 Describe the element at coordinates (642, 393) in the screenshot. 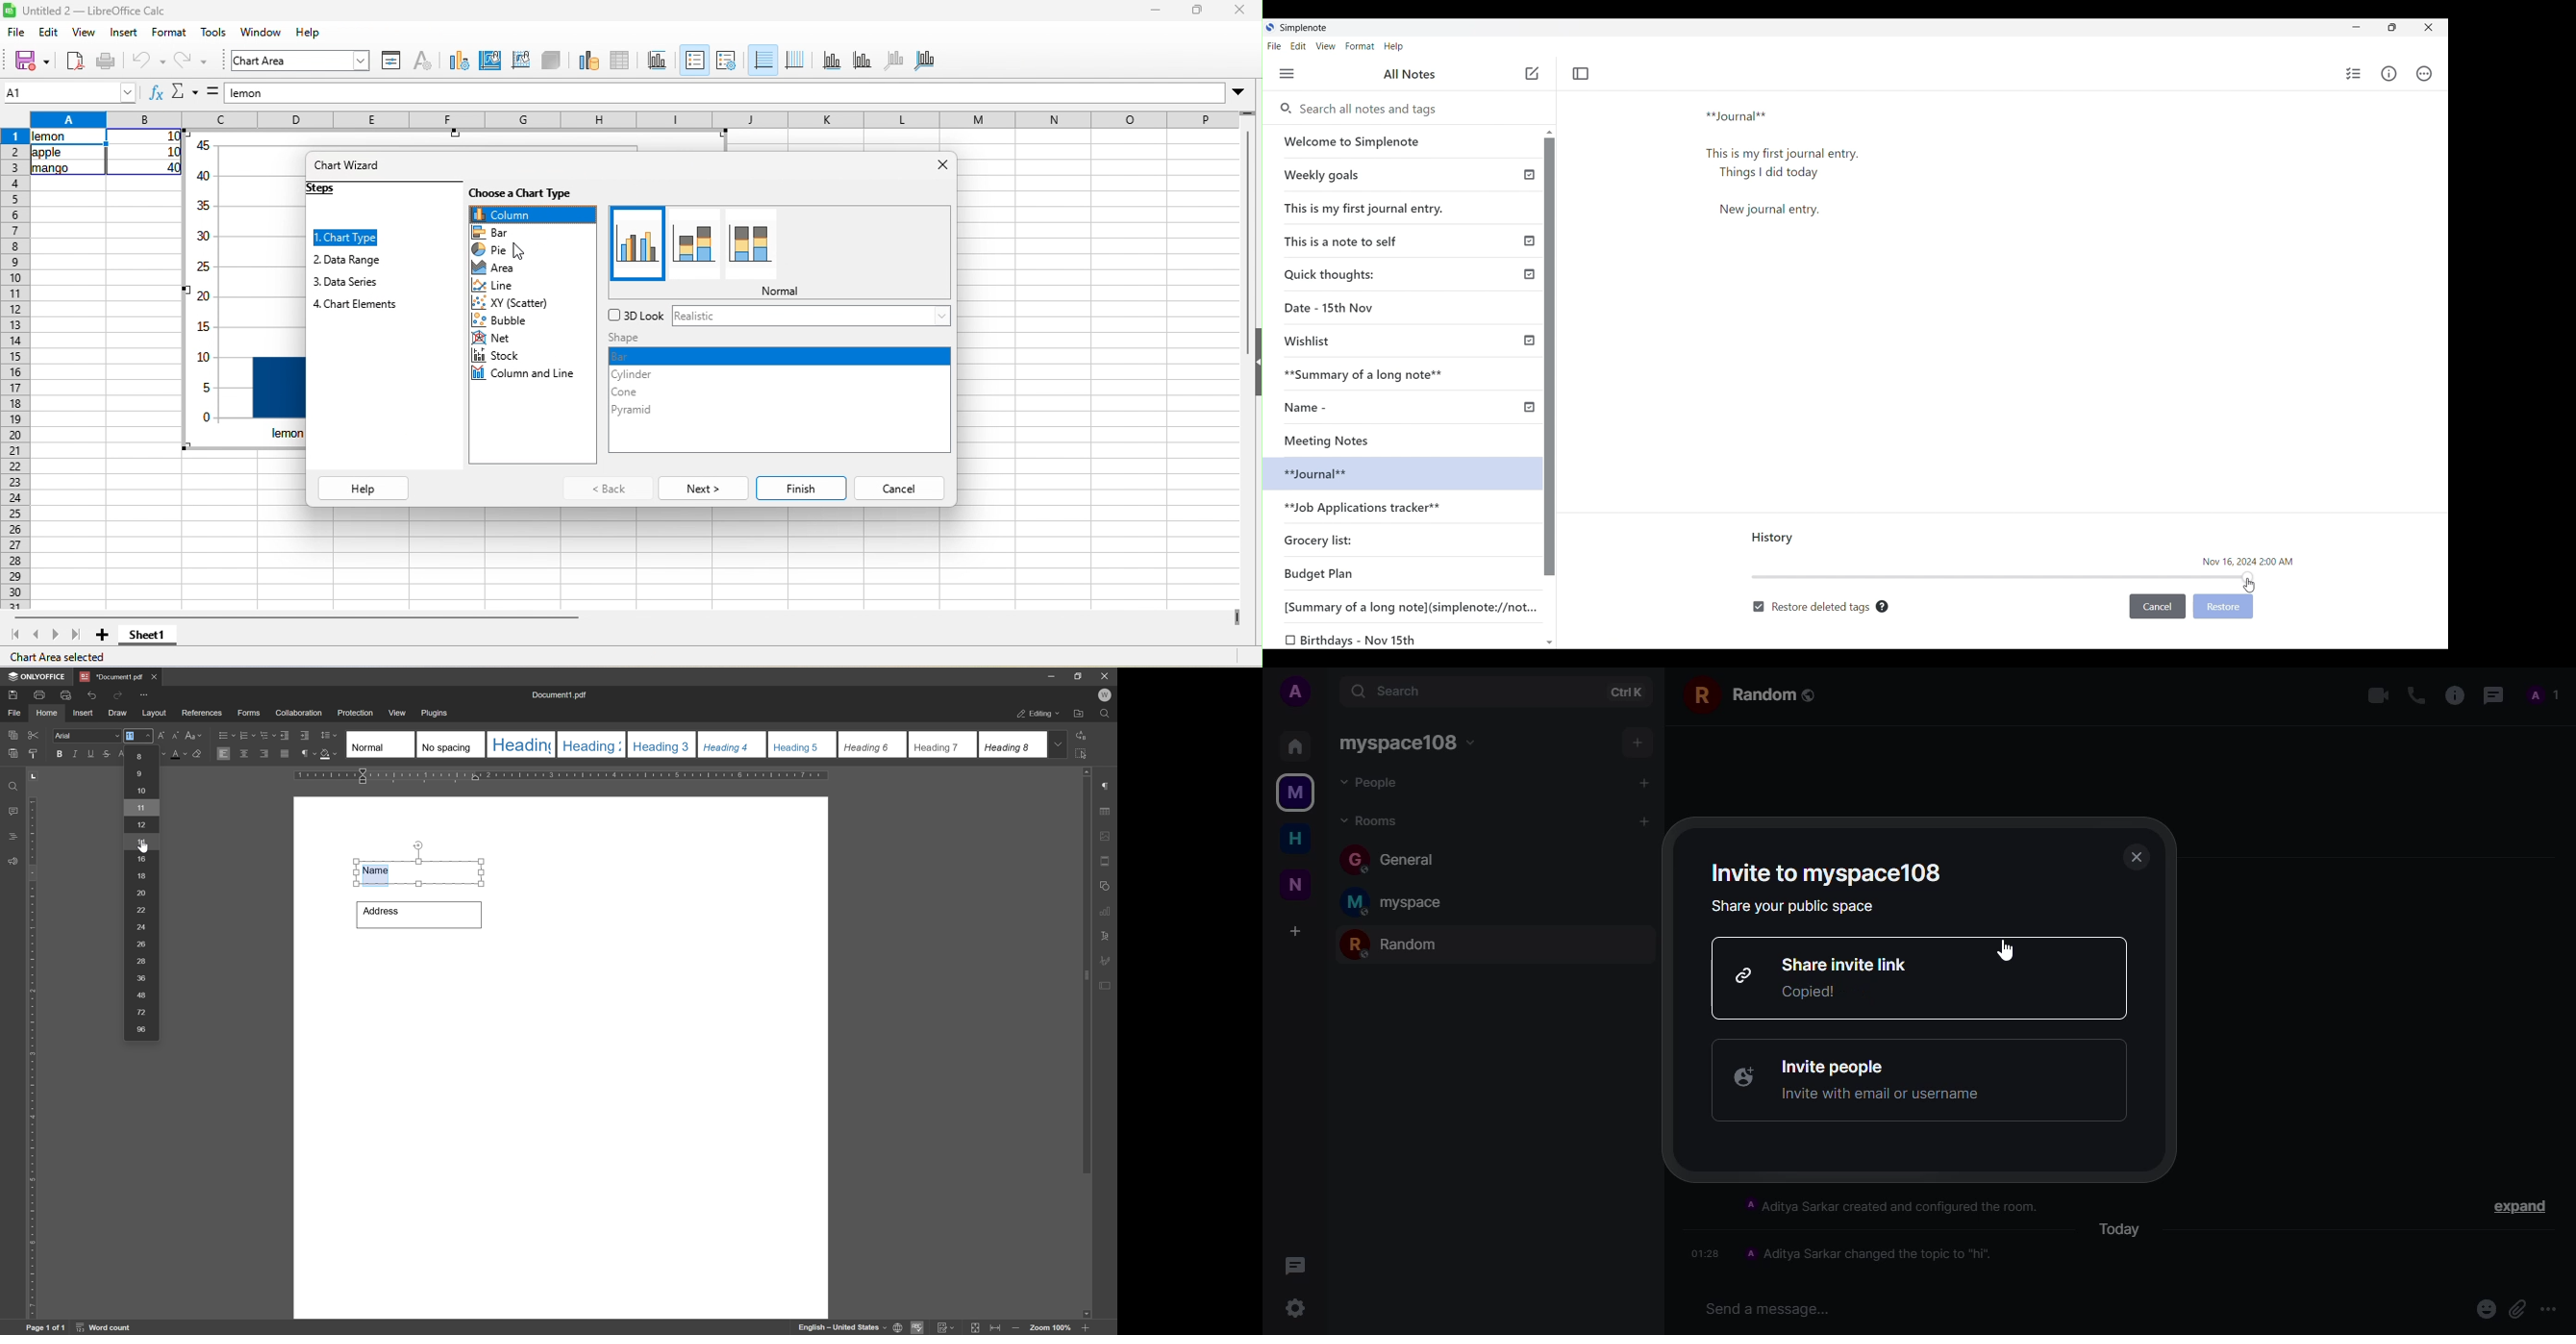

I see `cone` at that location.